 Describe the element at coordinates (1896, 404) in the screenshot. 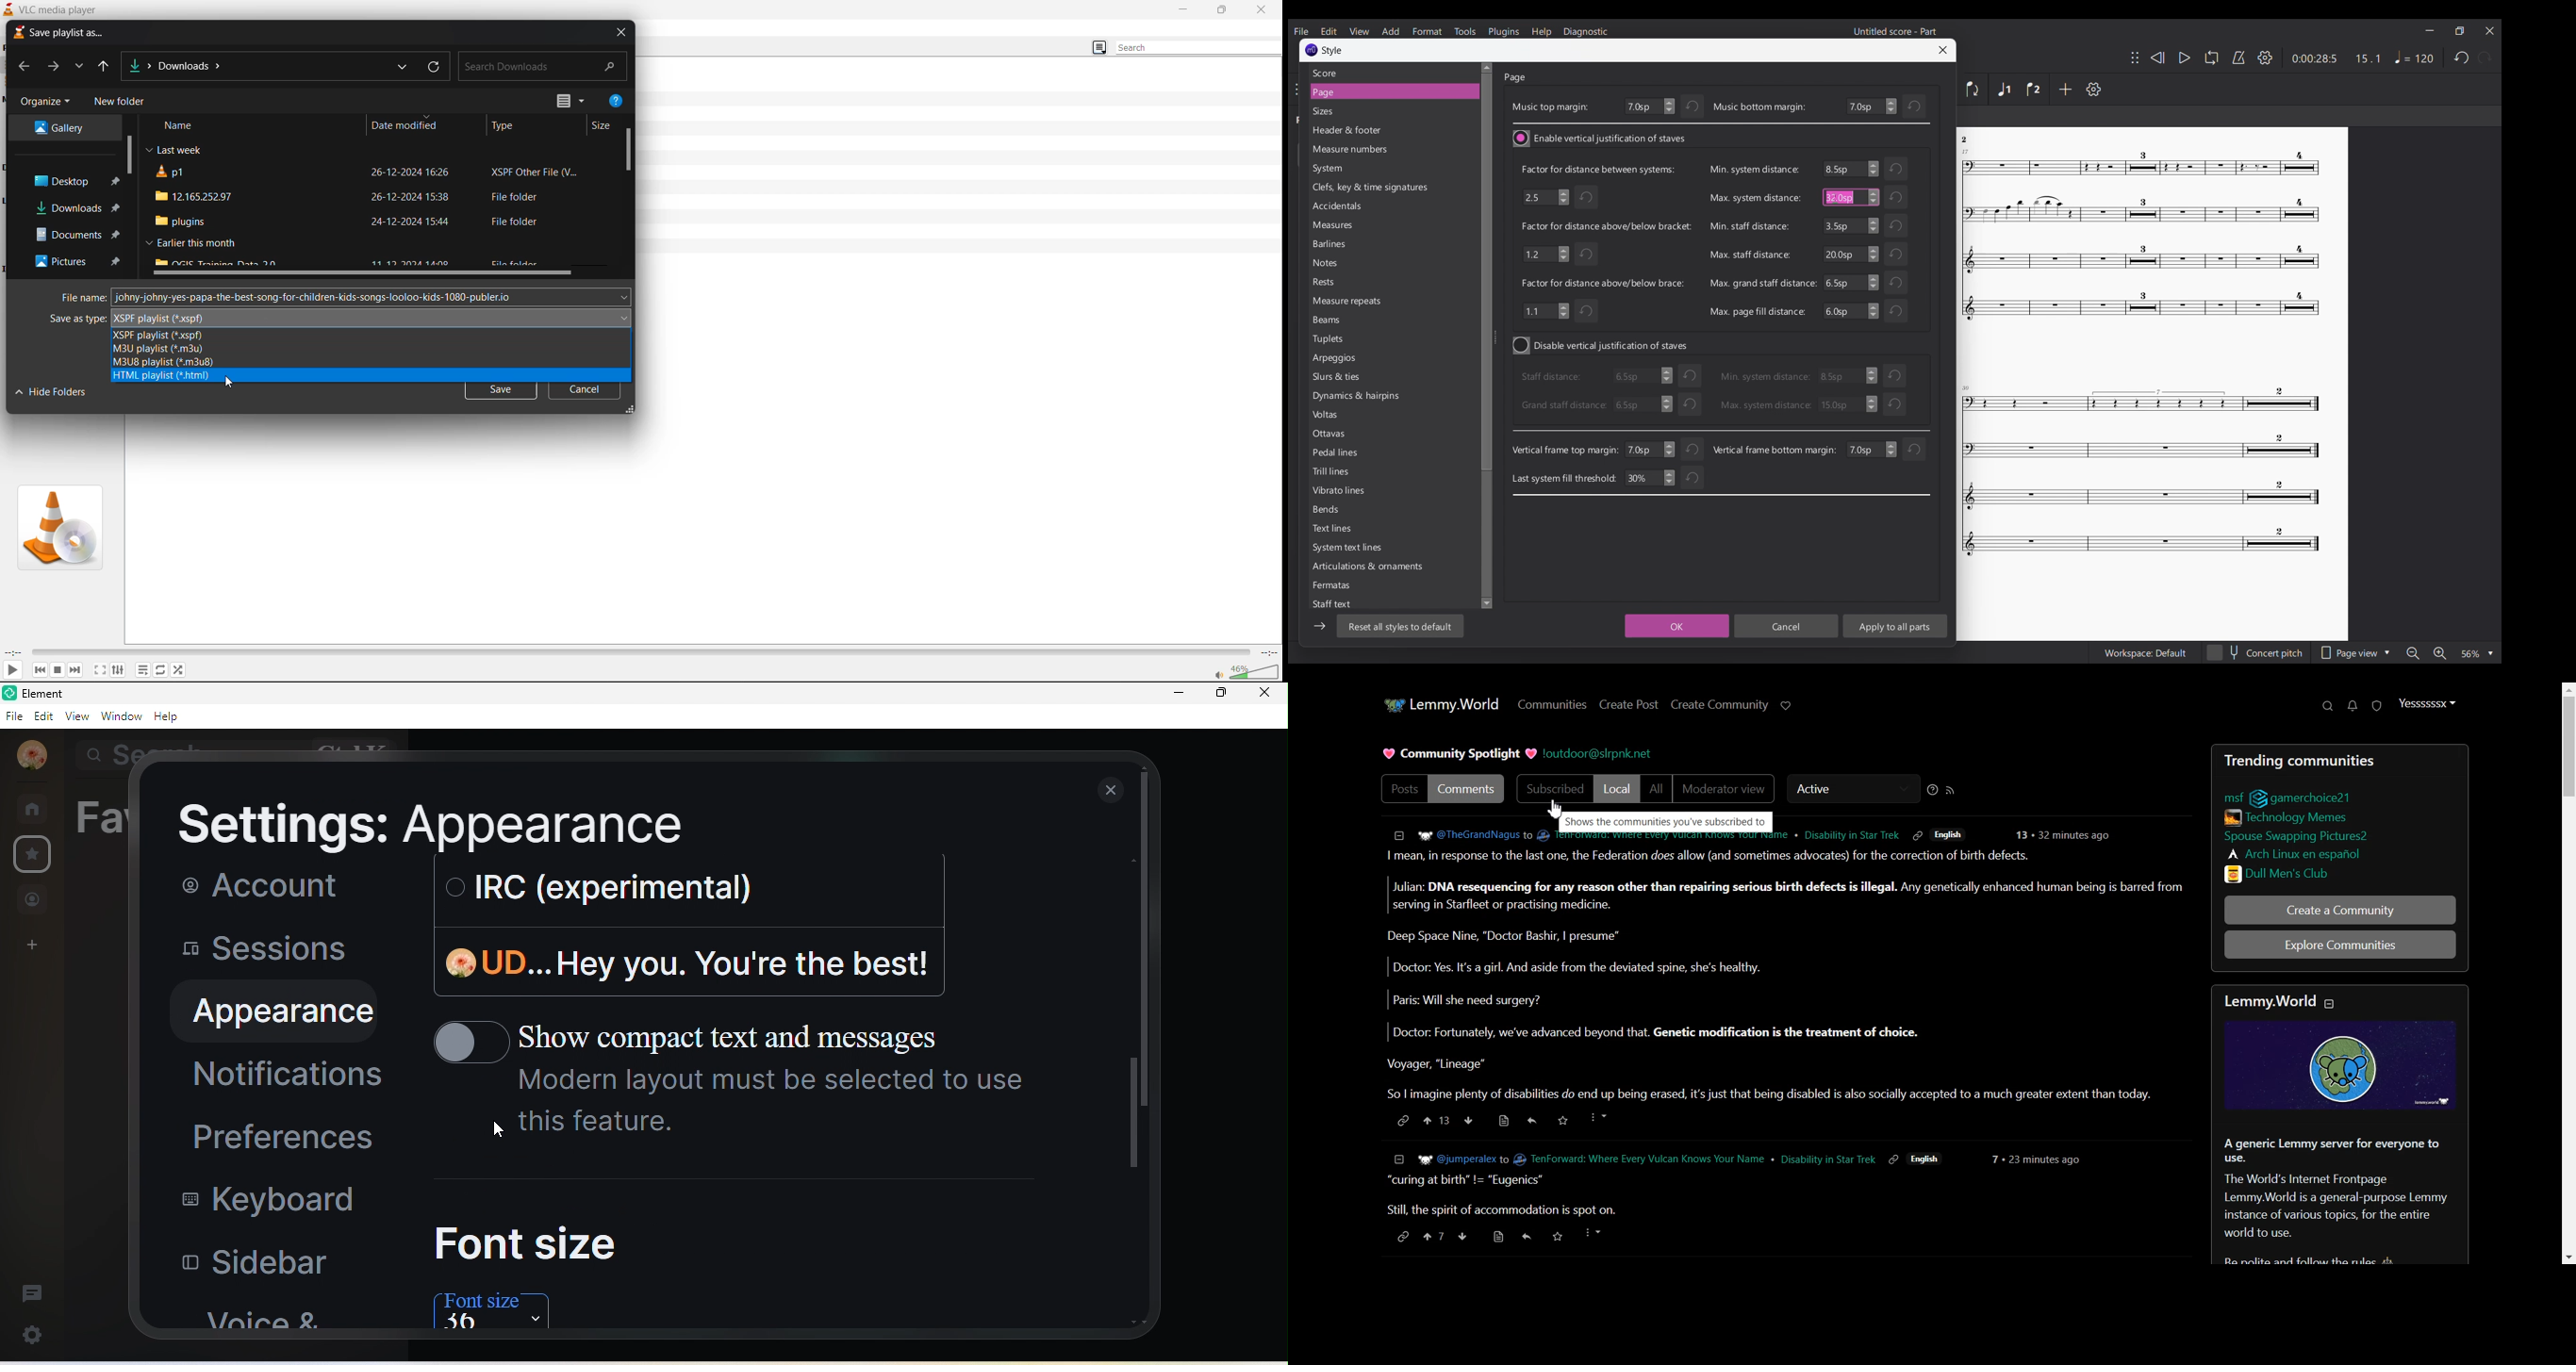

I see `Undo` at that location.